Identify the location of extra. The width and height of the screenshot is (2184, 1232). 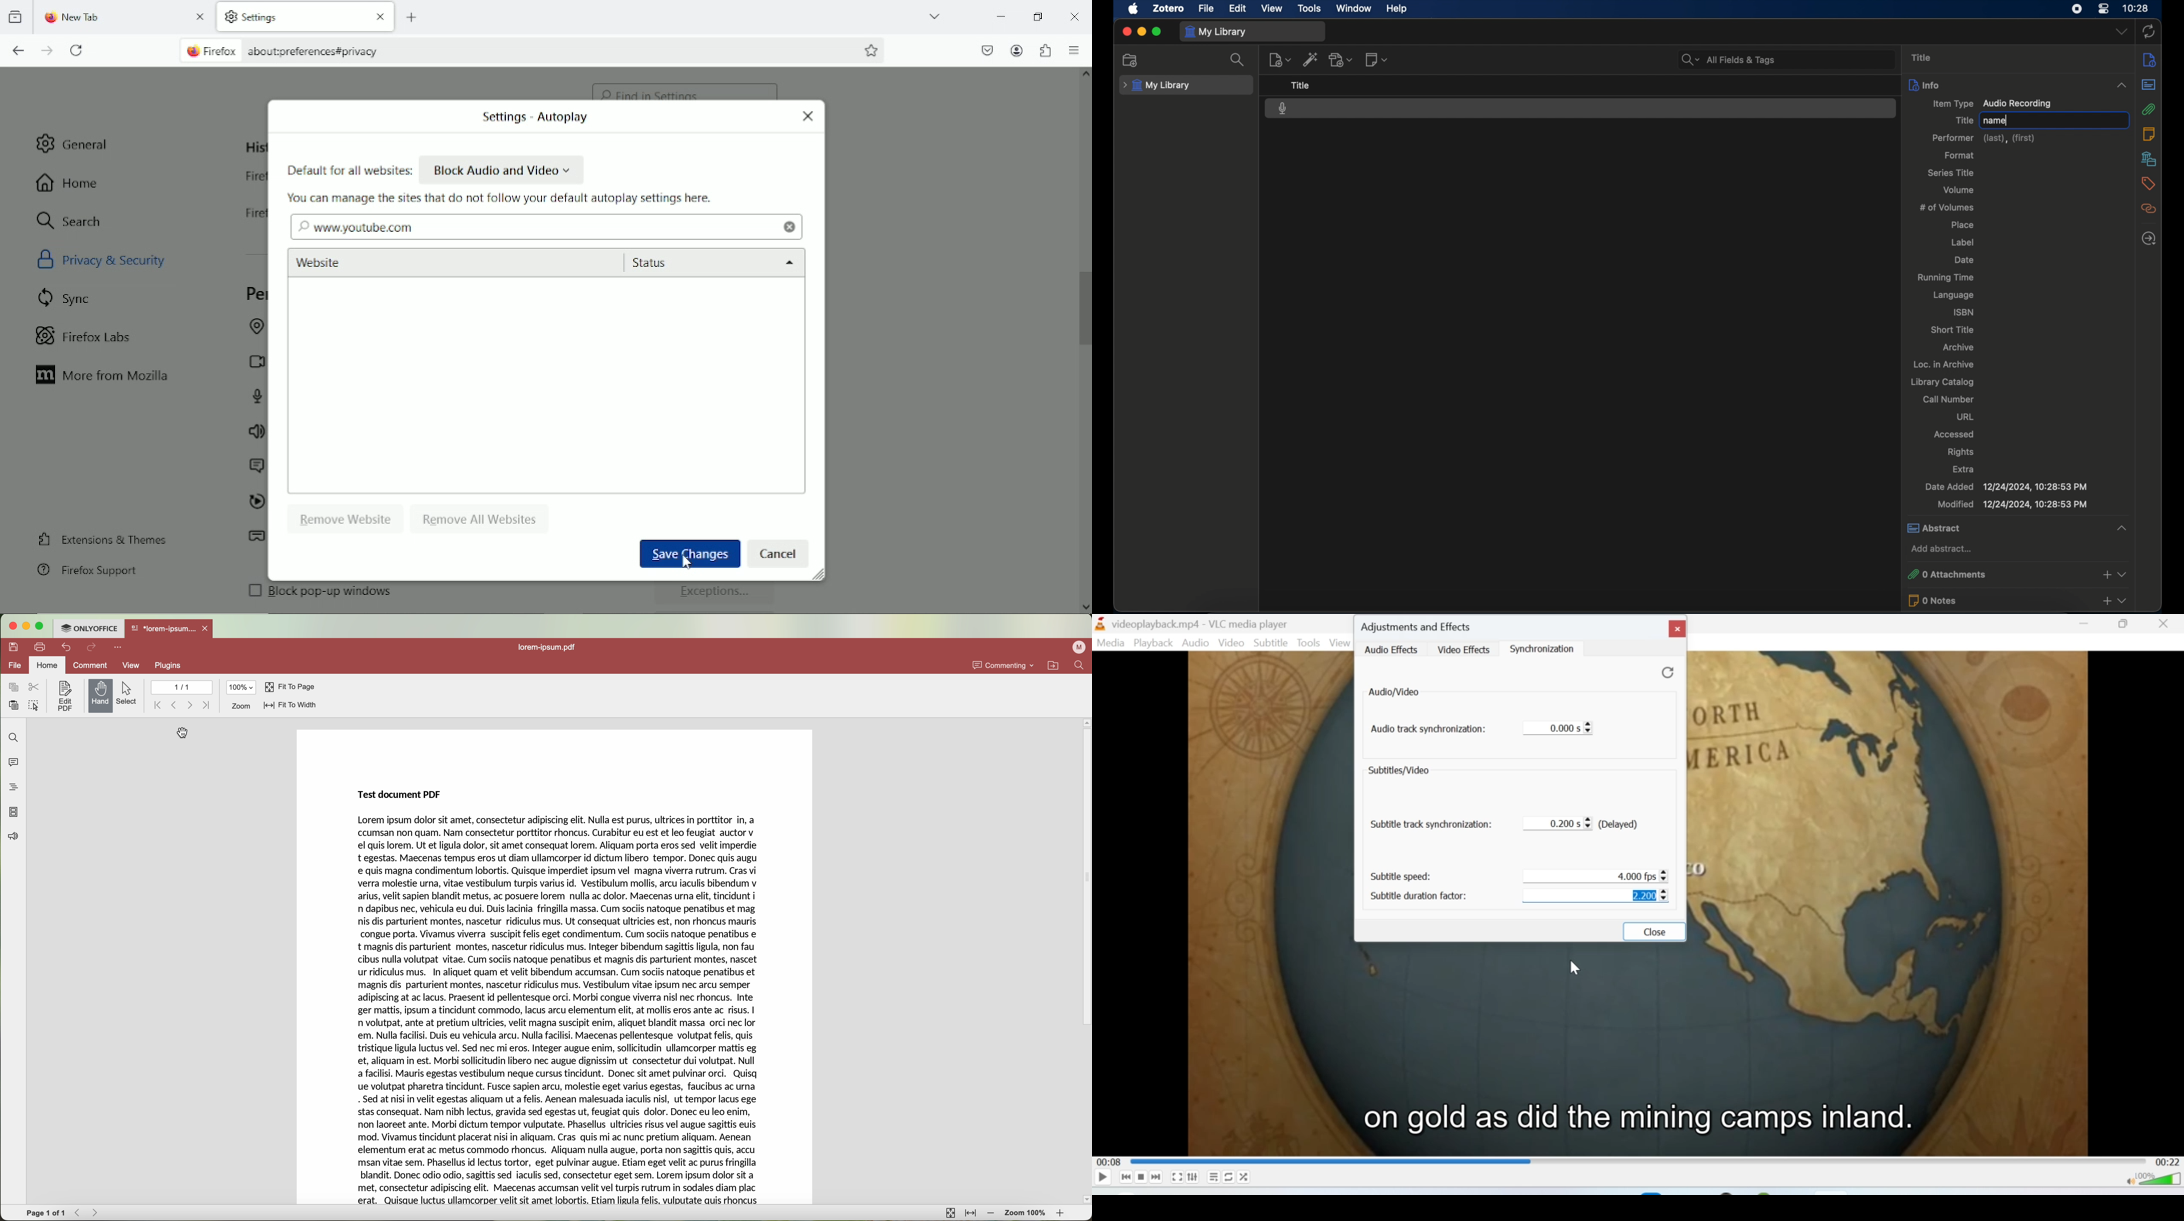
(1965, 470).